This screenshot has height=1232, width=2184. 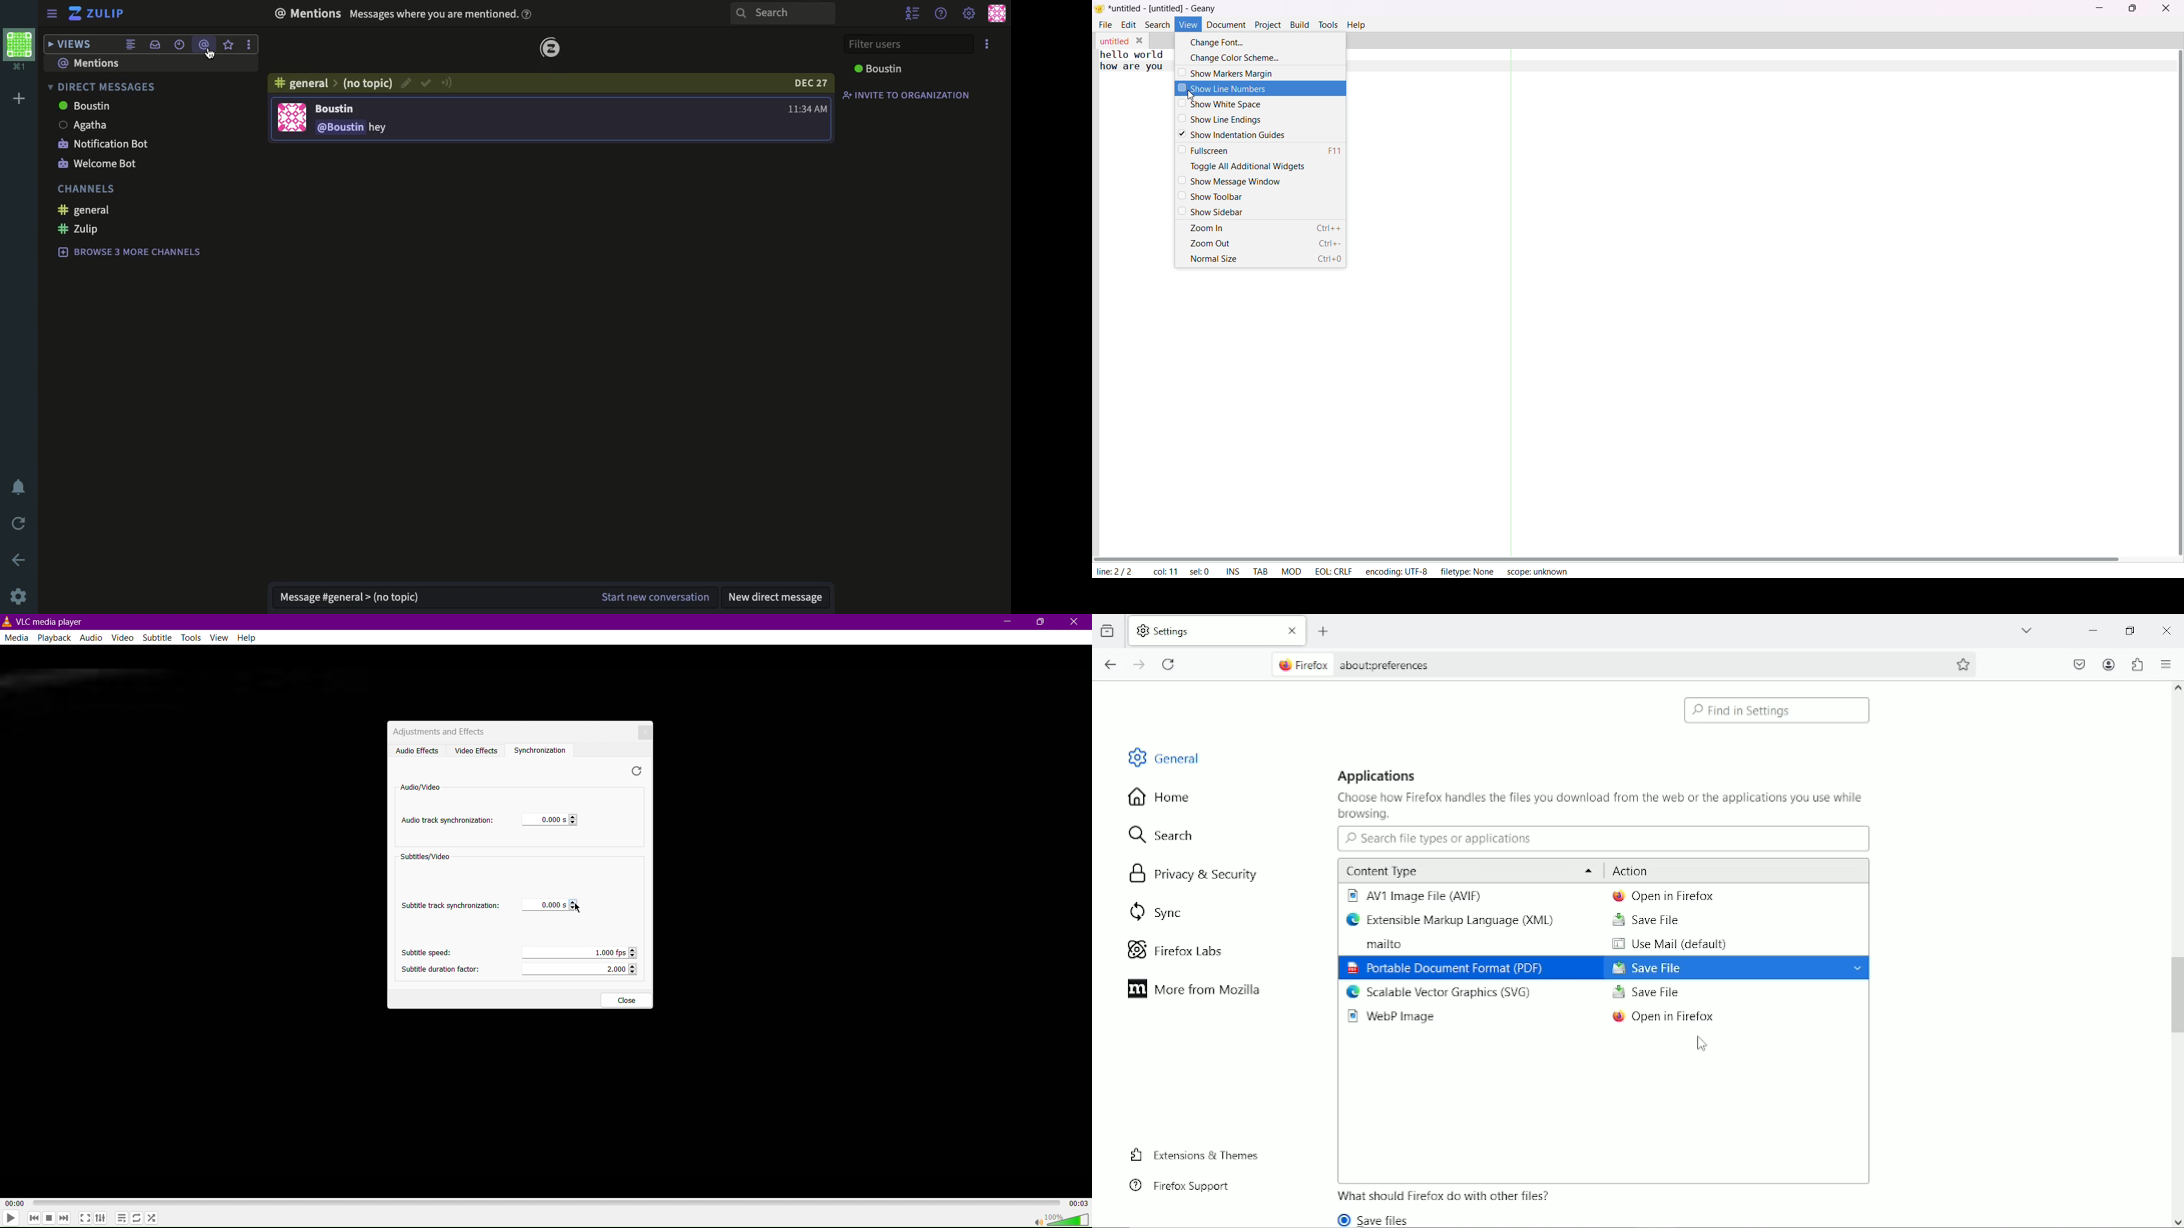 What do you see at coordinates (1226, 24) in the screenshot?
I see `document` at bounding box center [1226, 24].